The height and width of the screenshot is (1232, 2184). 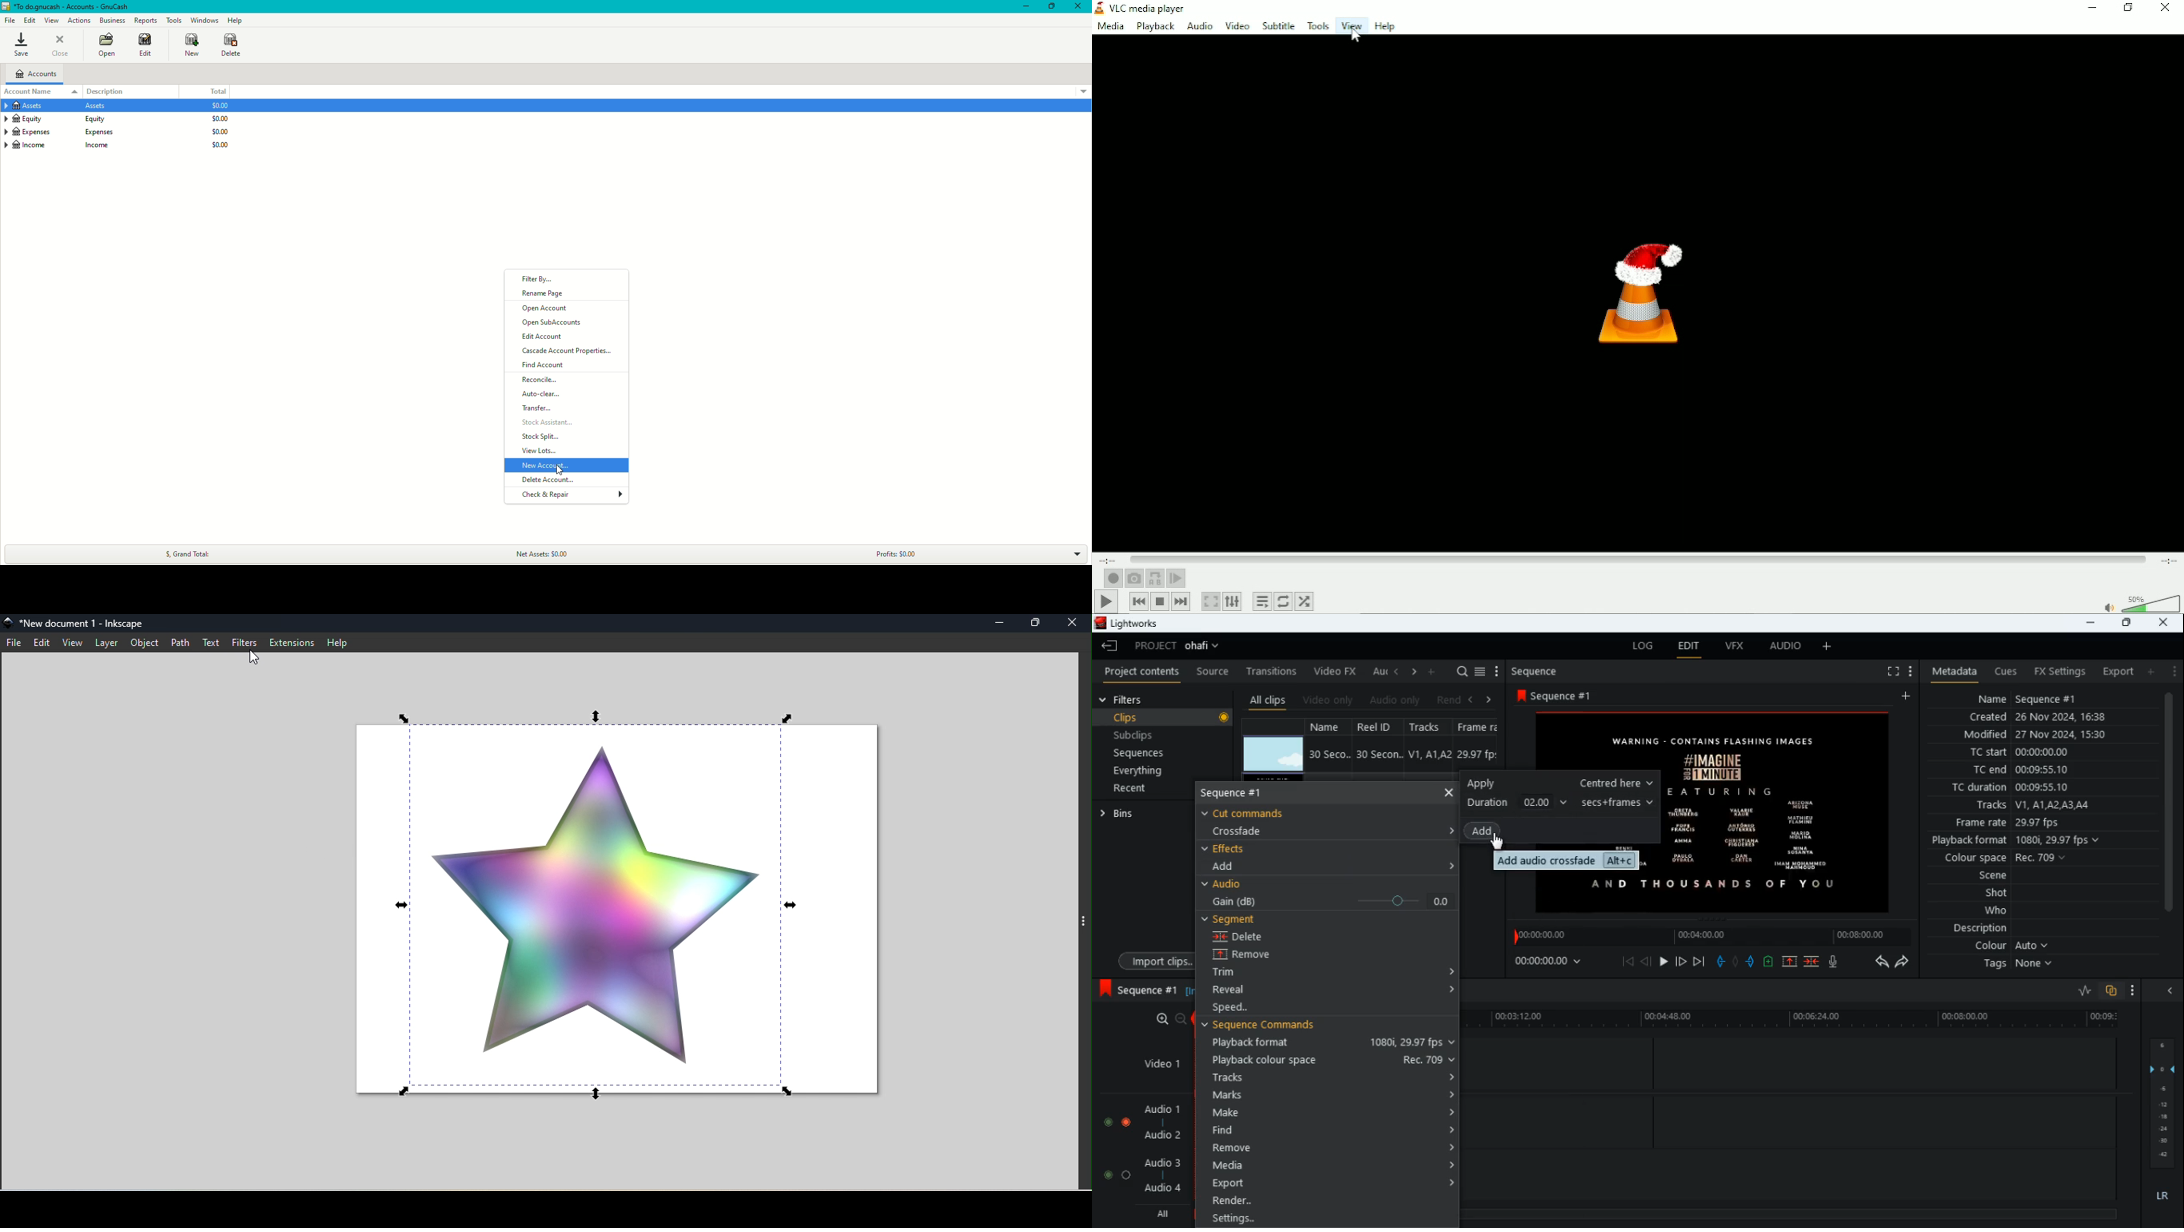 What do you see at coordinates (1497, 672) in the screenshot?
I see `menu` at bounding box center [1497, 672].